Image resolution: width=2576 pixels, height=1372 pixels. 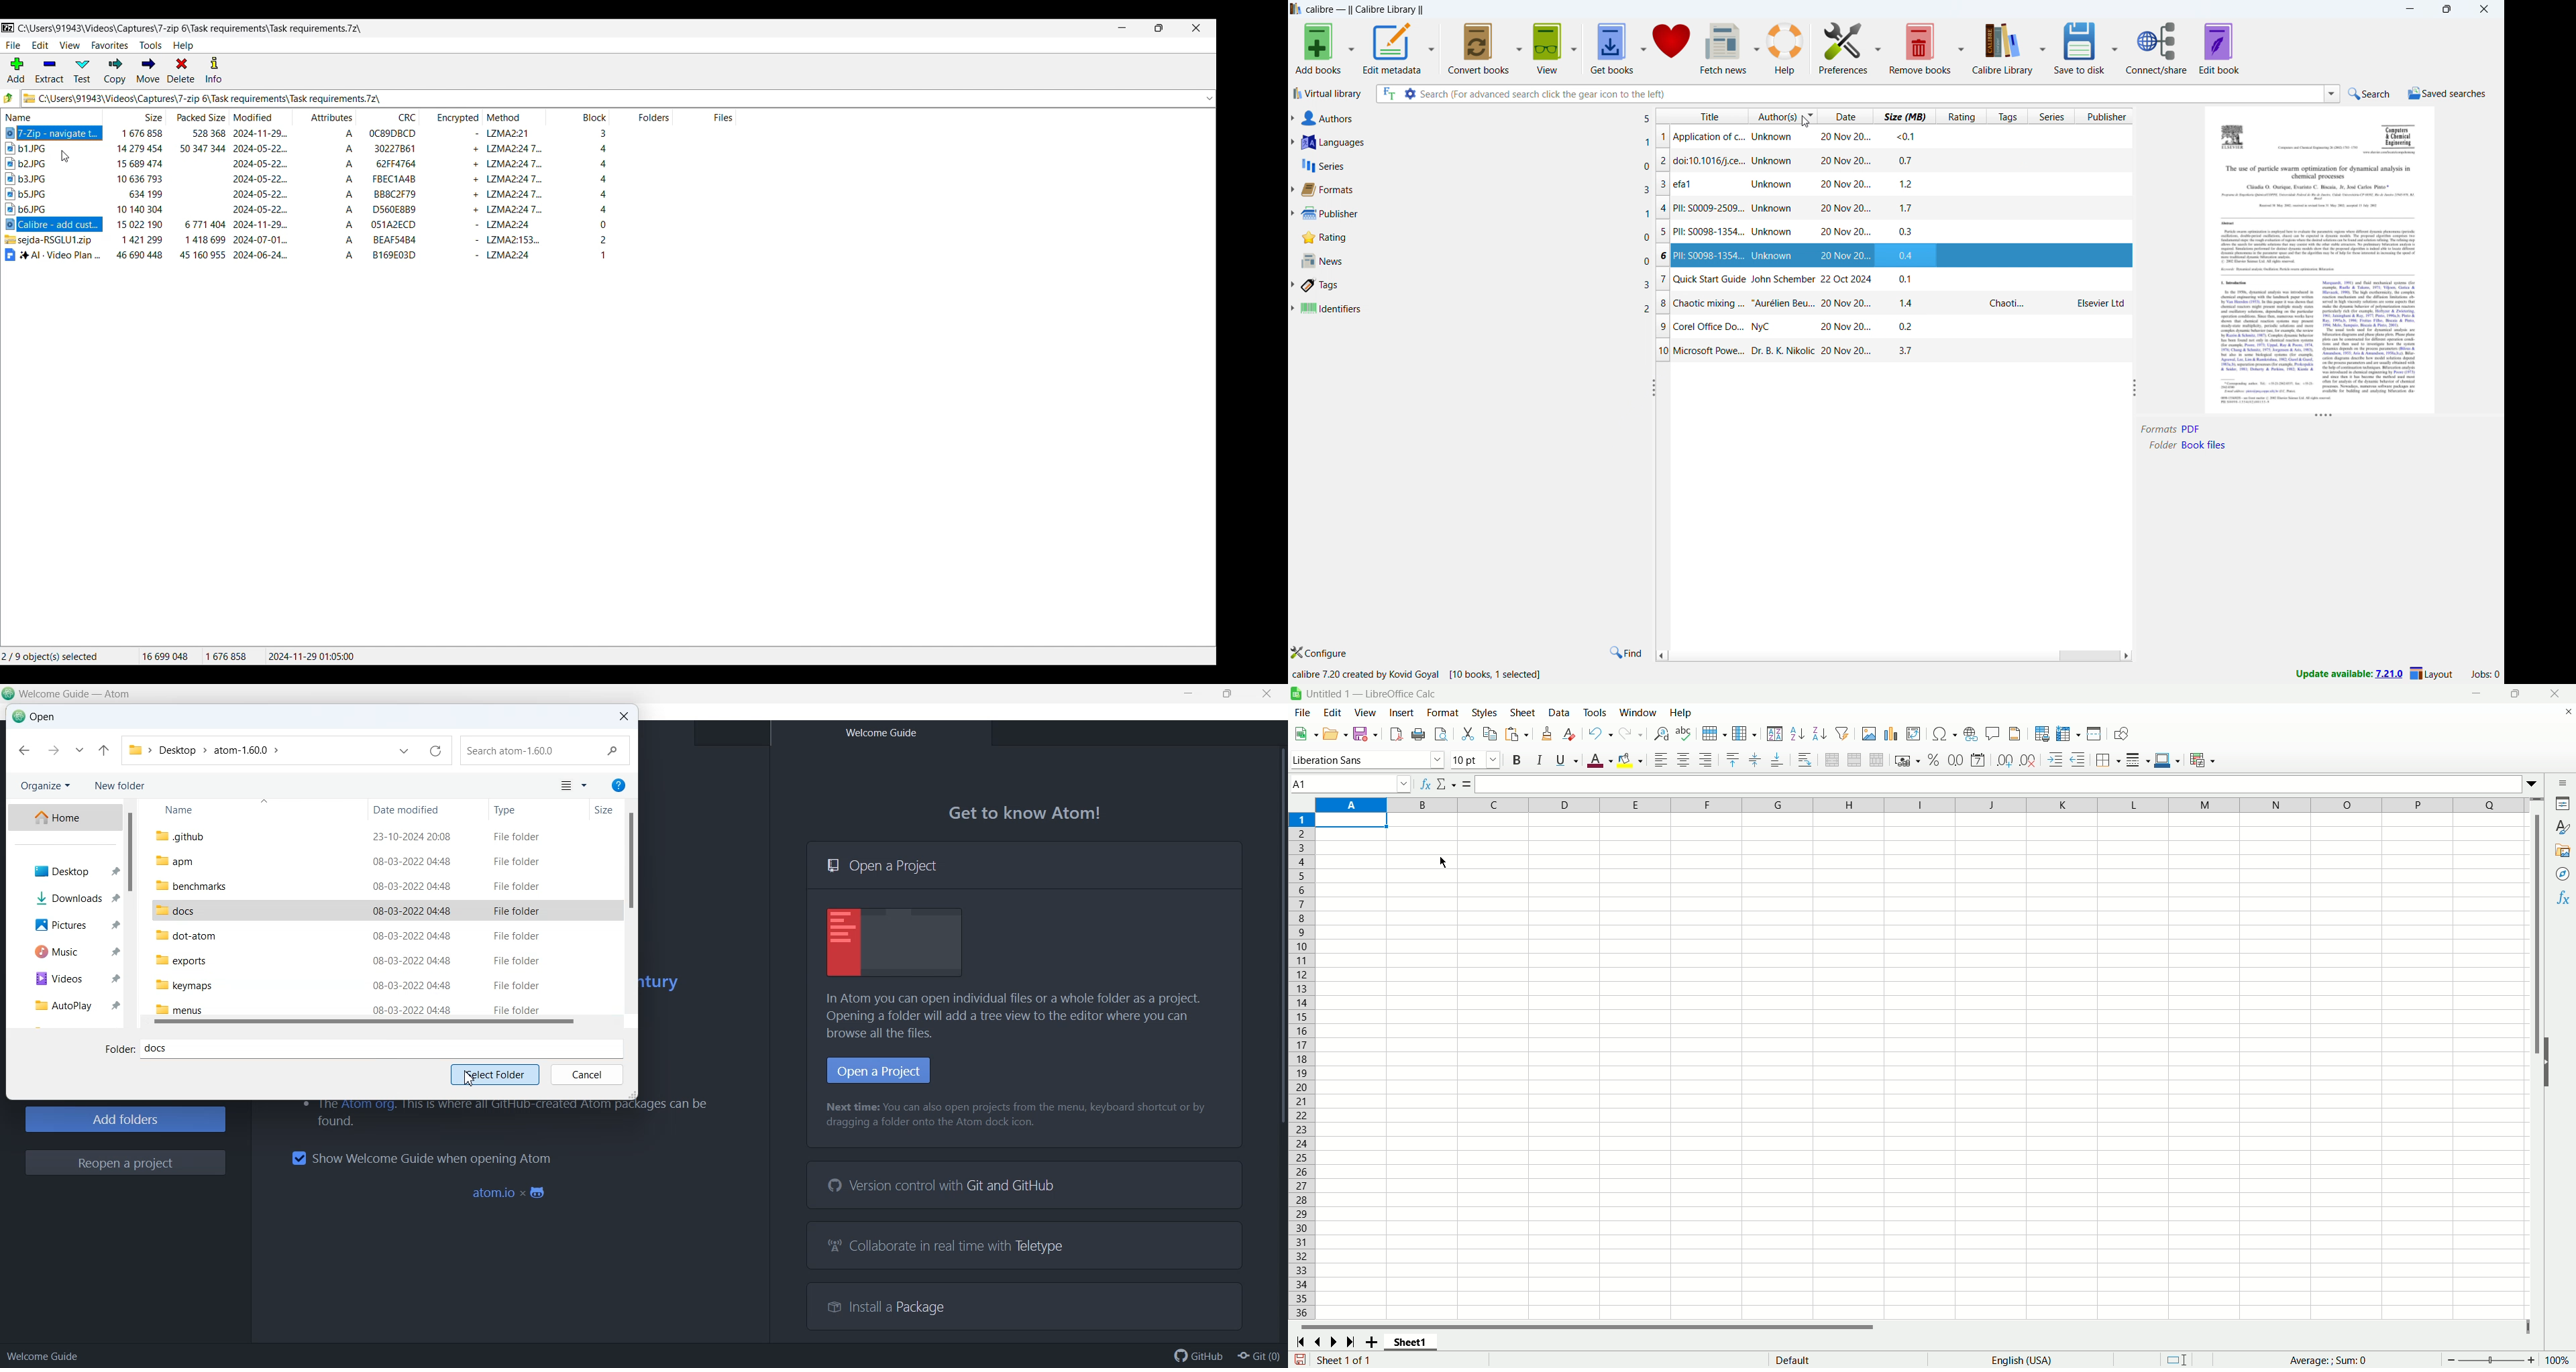 I want to click on navigator, so click(x=2563, y=874).